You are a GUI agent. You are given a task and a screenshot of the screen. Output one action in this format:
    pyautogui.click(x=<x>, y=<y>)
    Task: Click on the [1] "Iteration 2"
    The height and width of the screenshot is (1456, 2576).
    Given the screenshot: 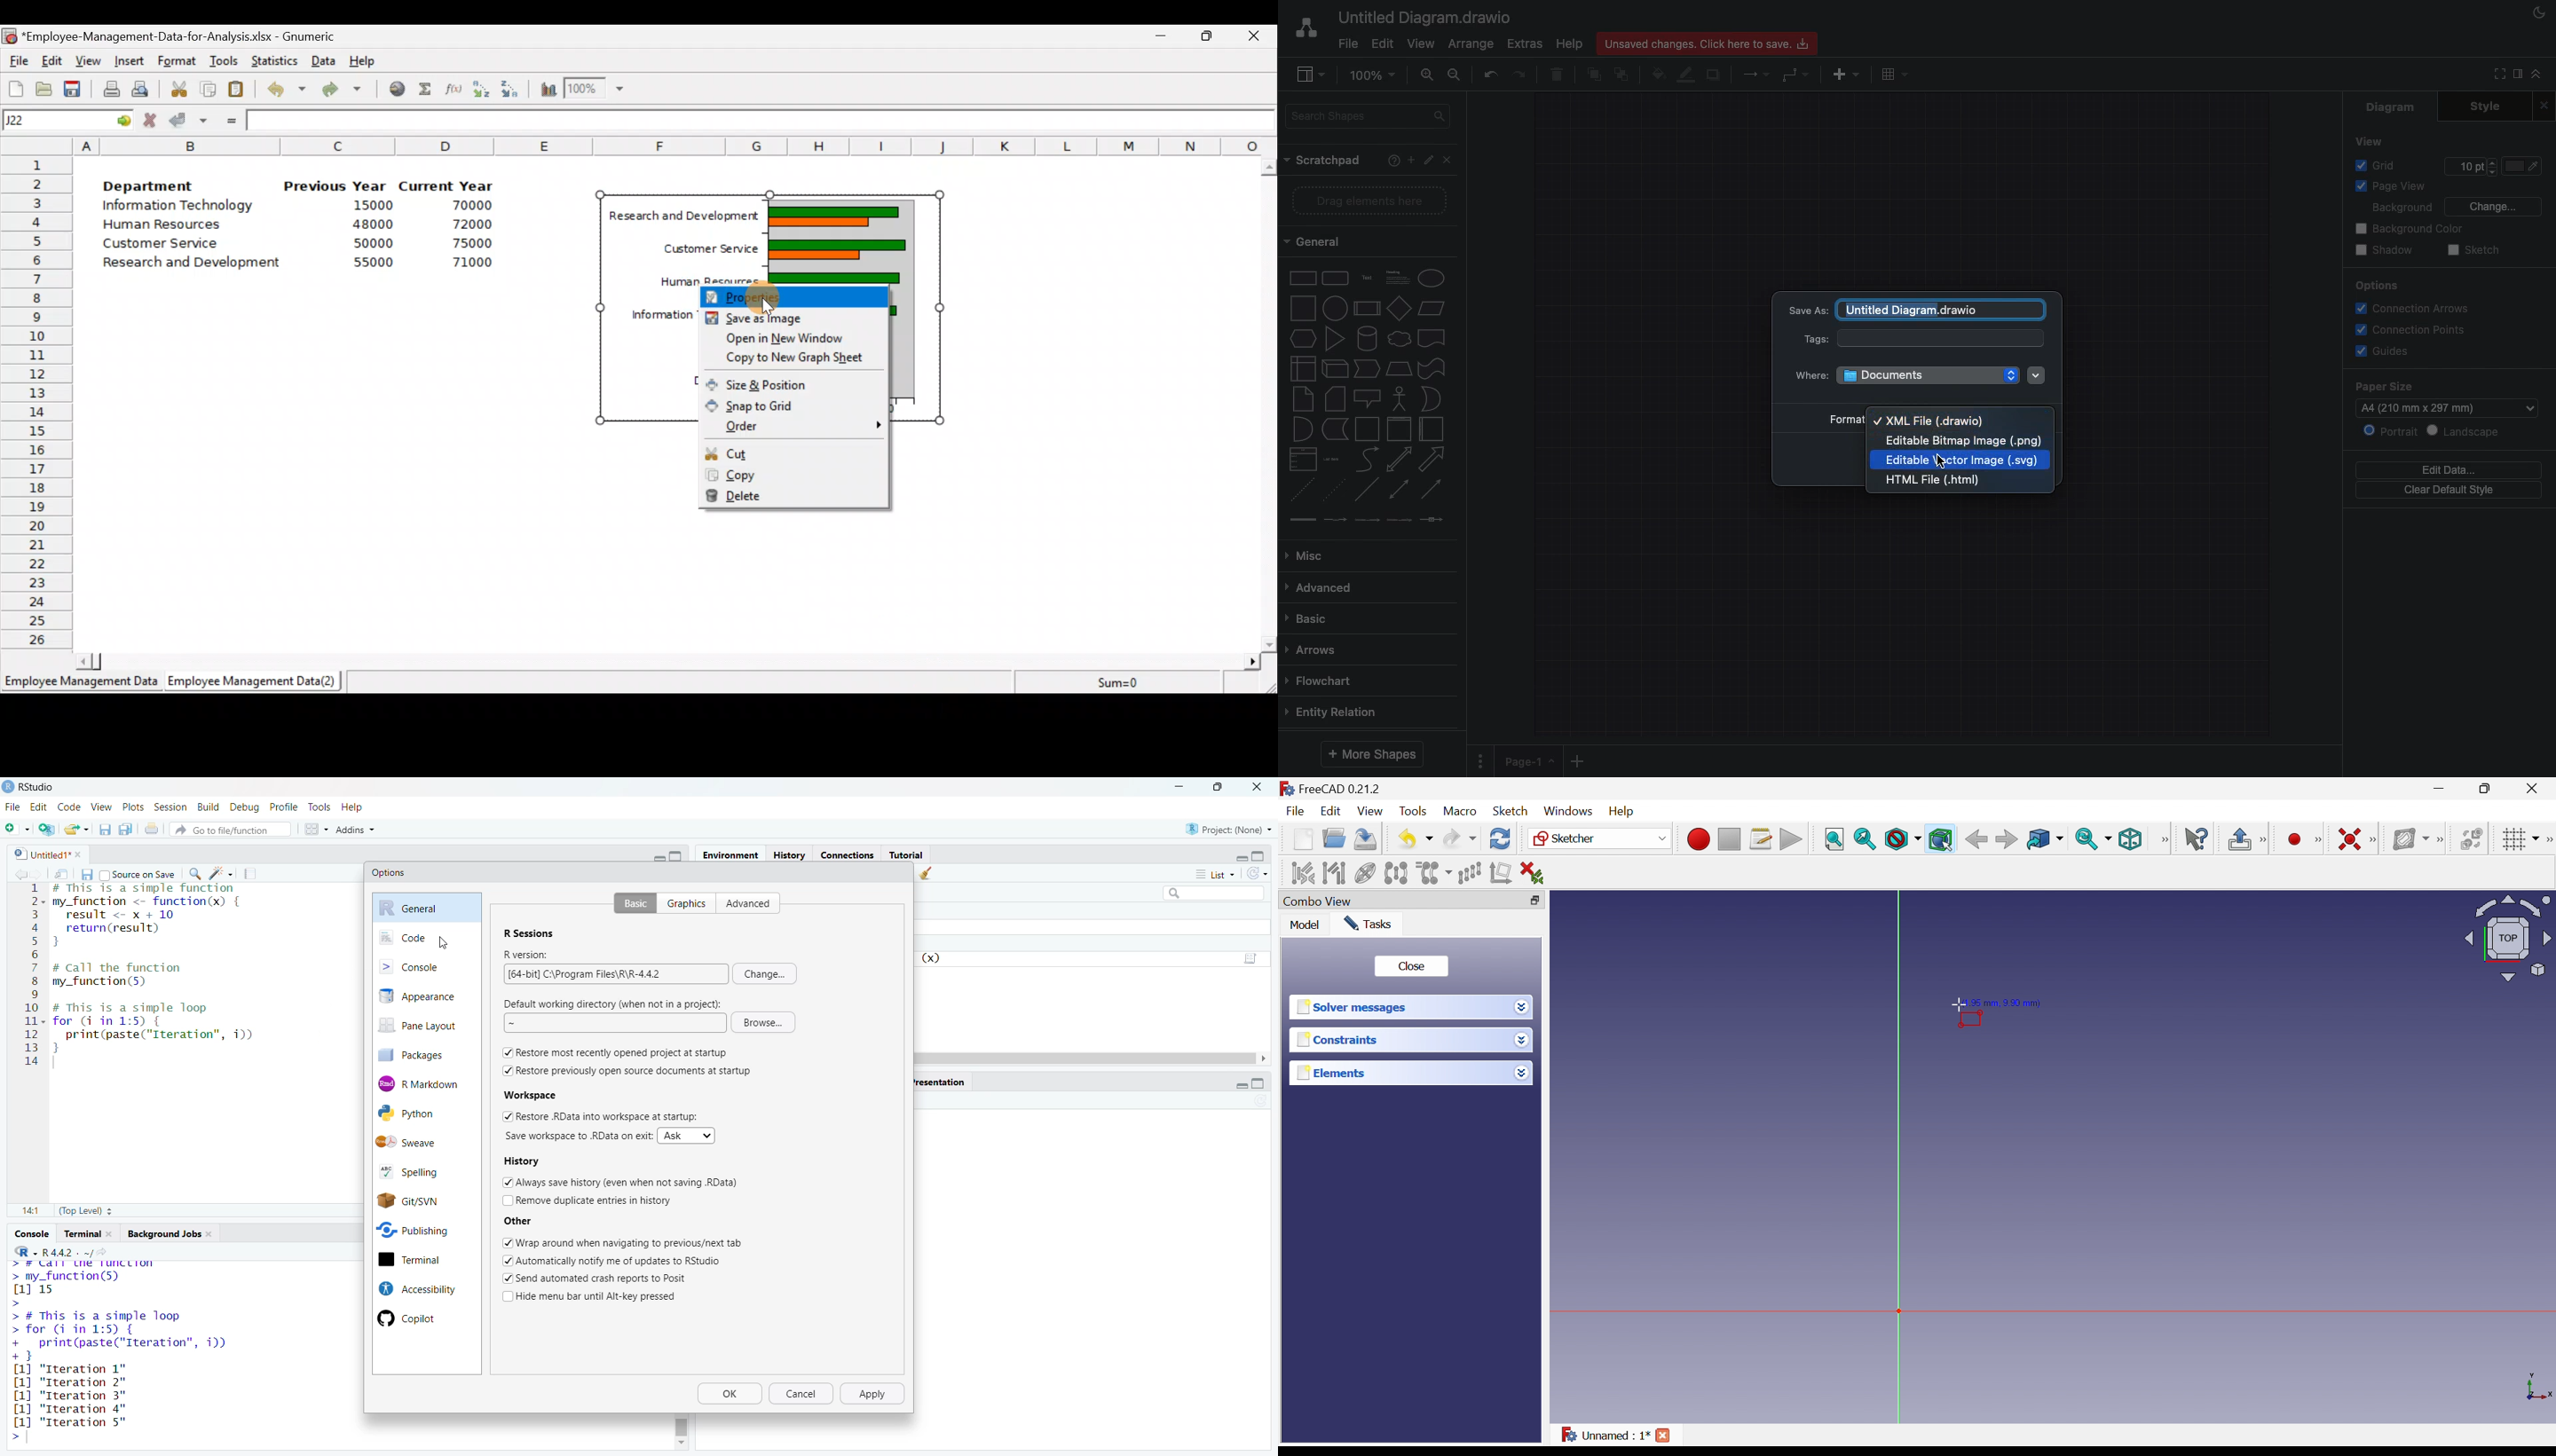 What is the action you would take?
    pyautogui.click(x=73, y=1382)
    